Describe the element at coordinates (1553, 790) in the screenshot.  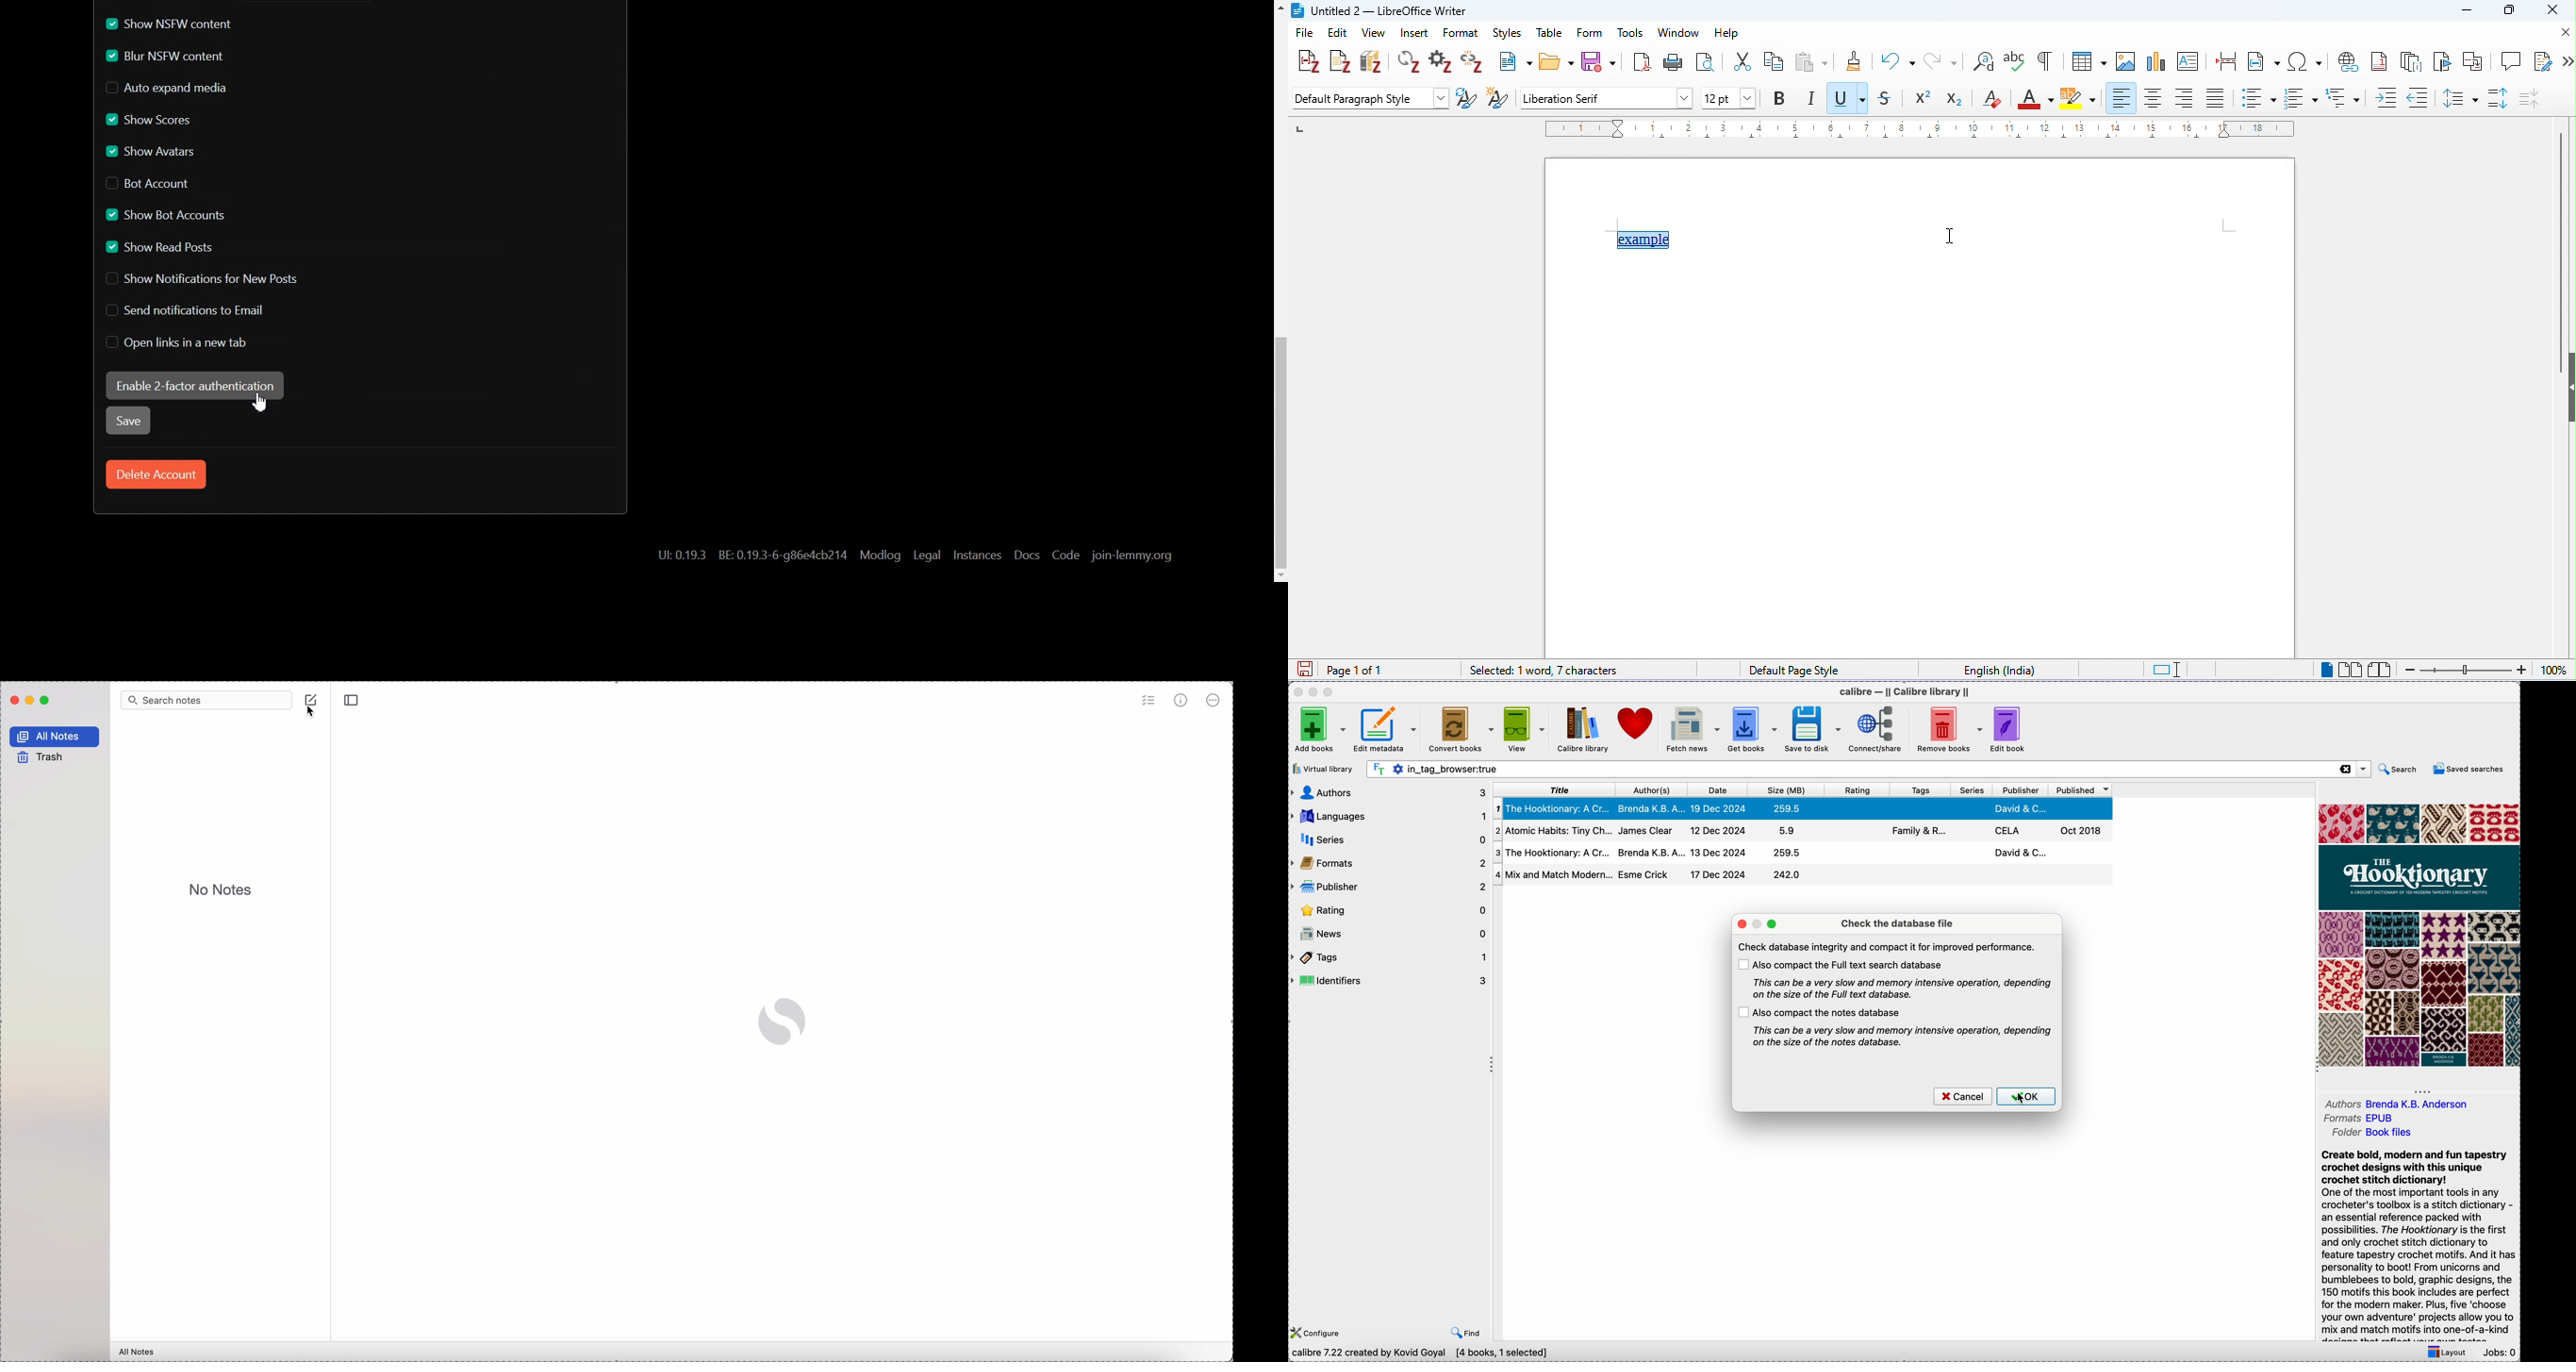
I see `title` at that location.